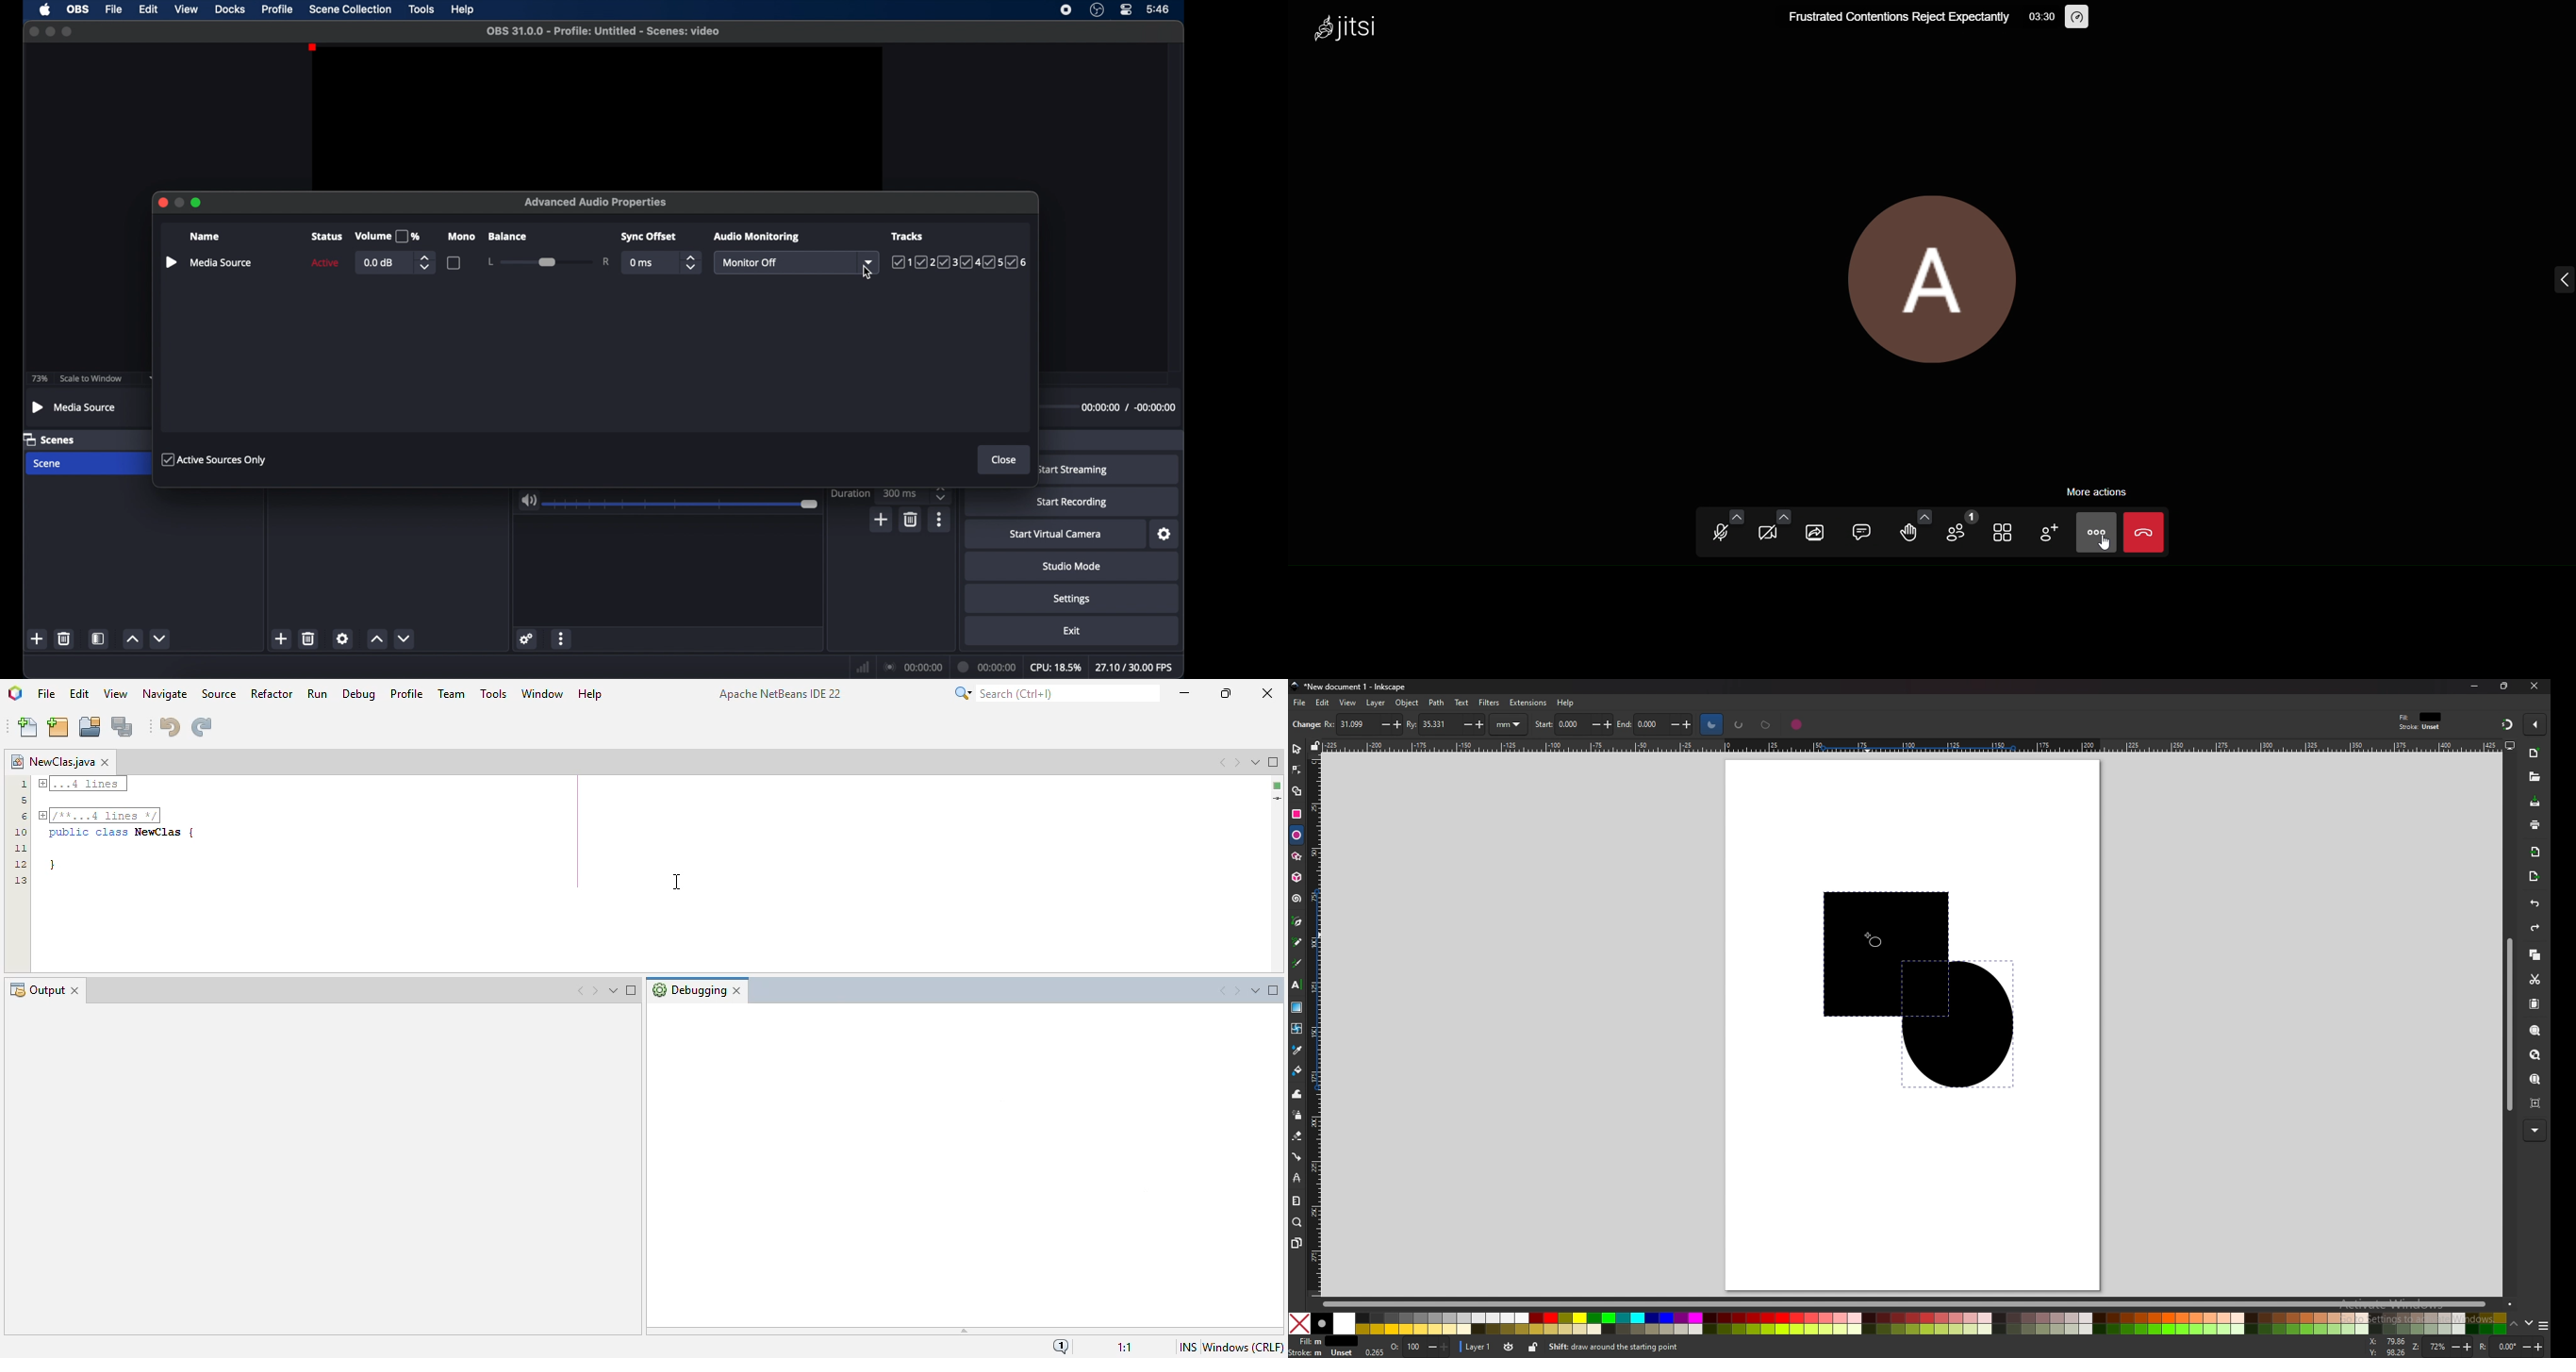 The width and height of the screenshot is (2576, 1372). Describe the element at coordinates (1005, 460) in the screenshot. I see `close` at that location.